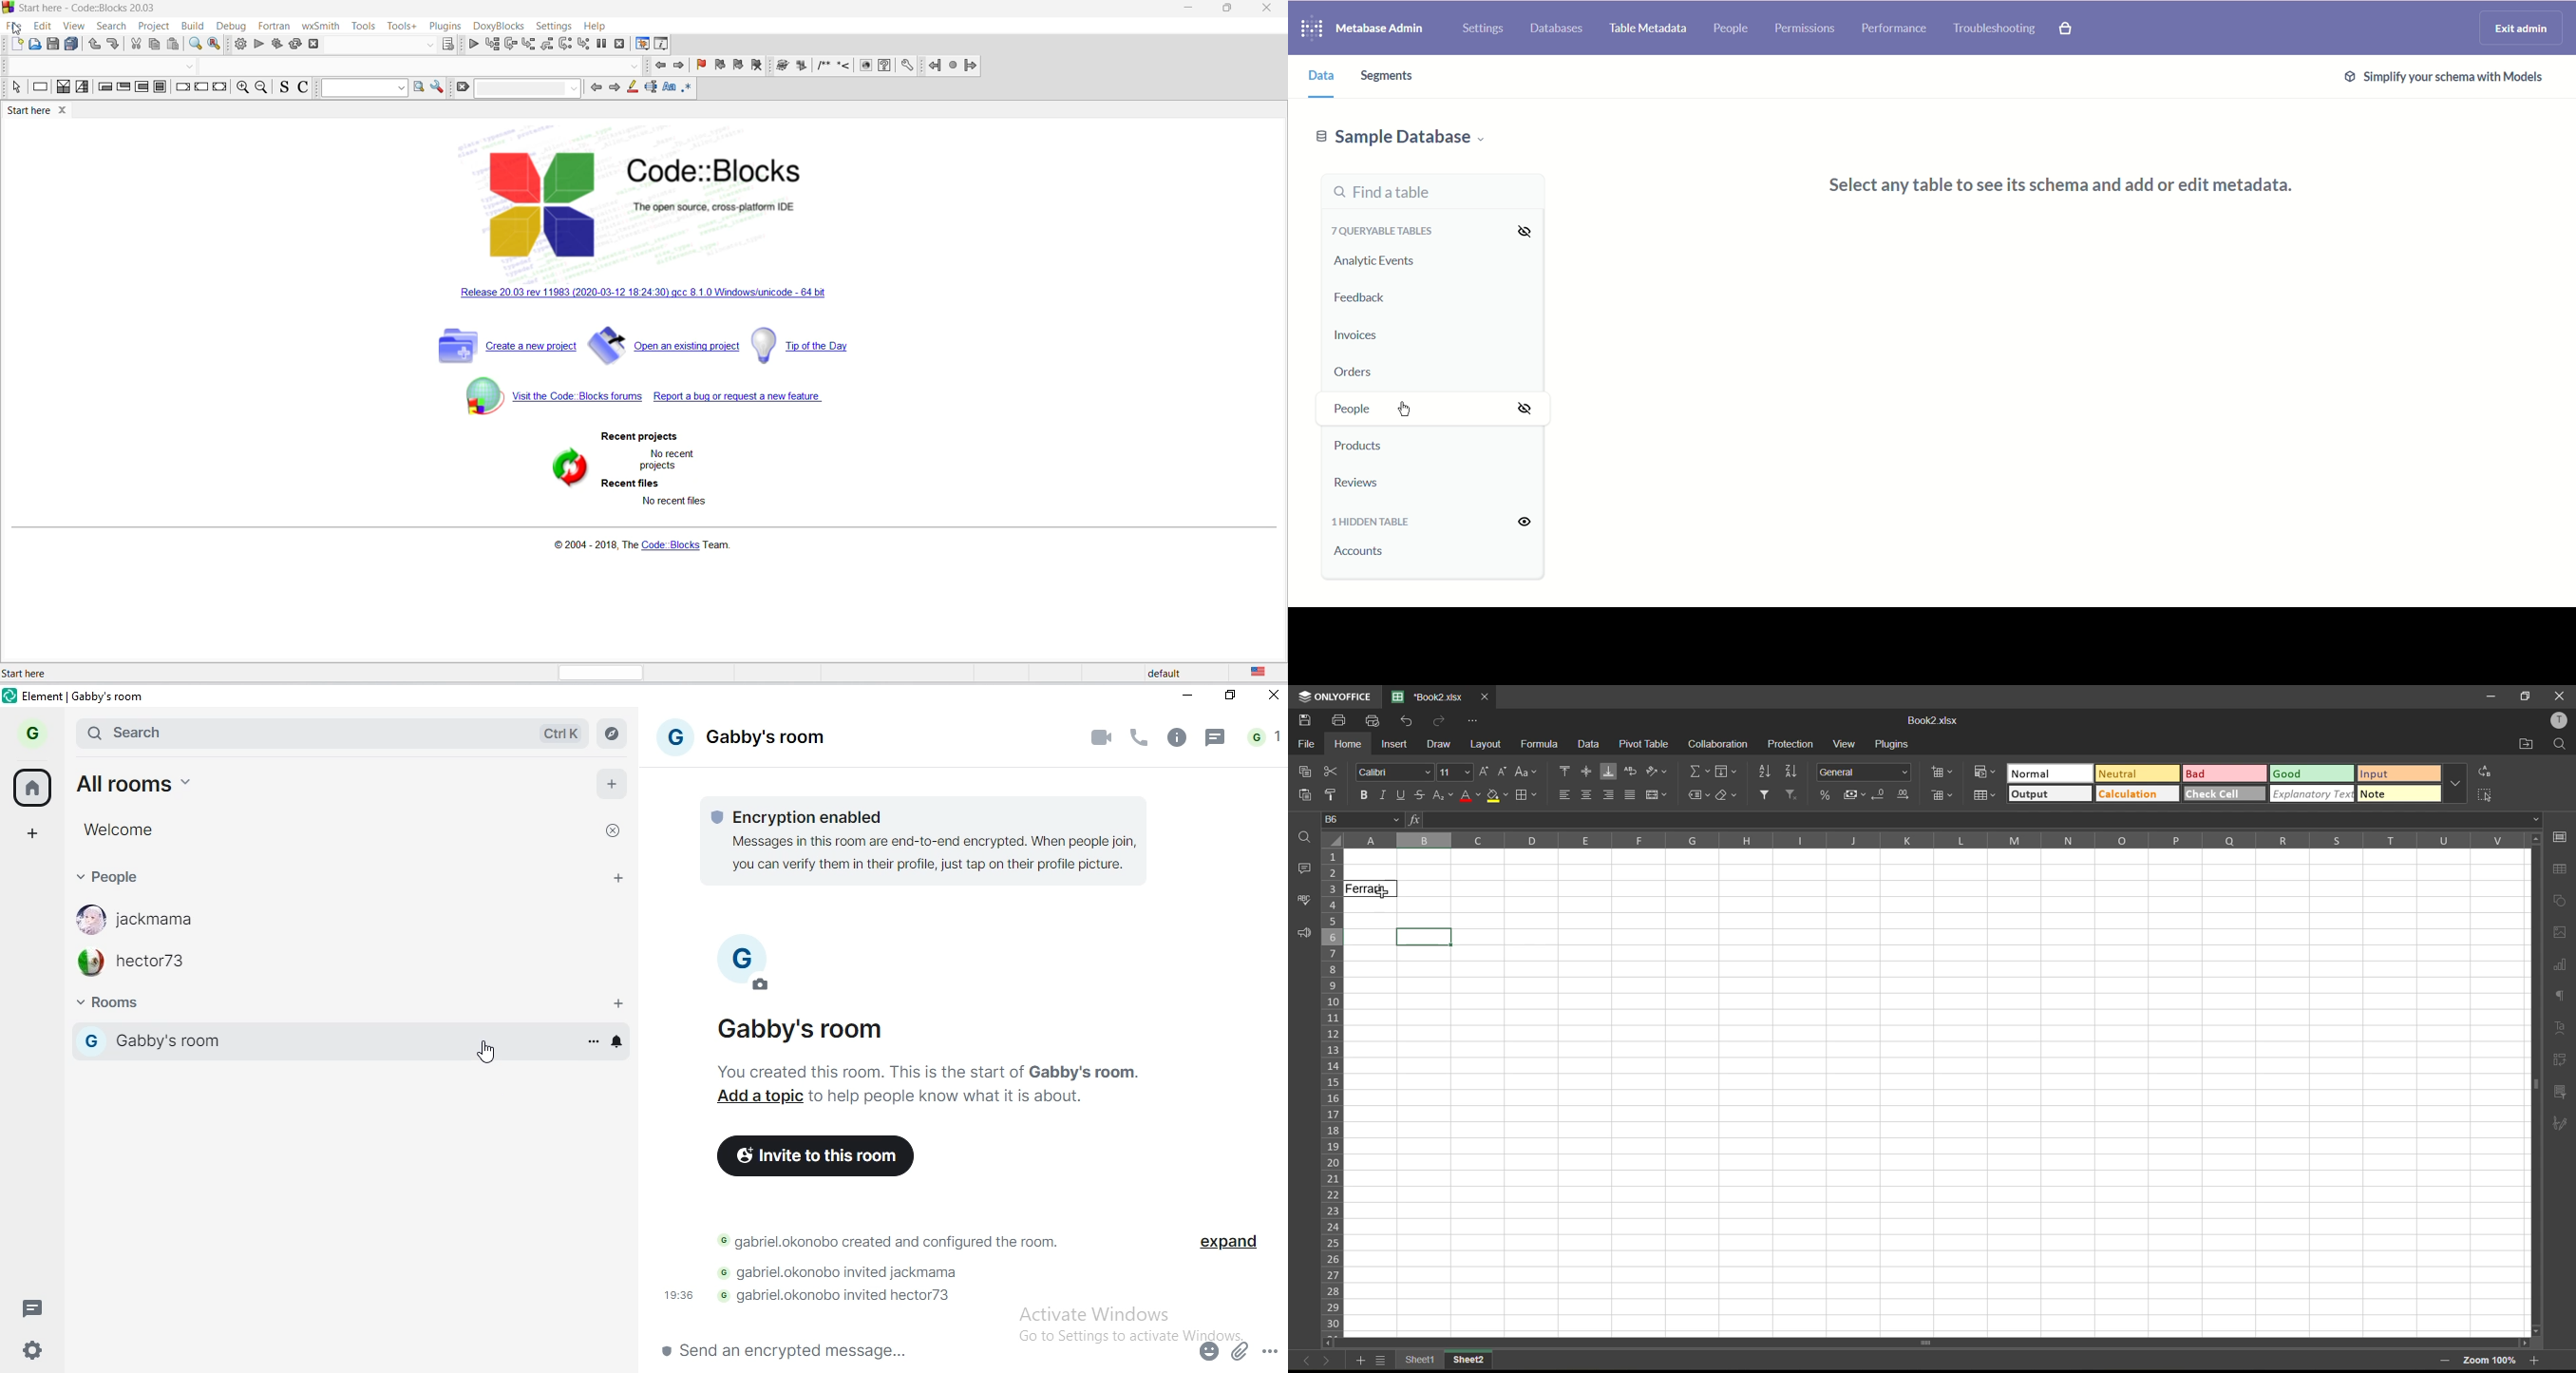 This screenshot has width=2576, height=1400. What do you see at coordinates (485, 1052) in the screenshot?
I see `cursor` at bounding box center [485, 1052].